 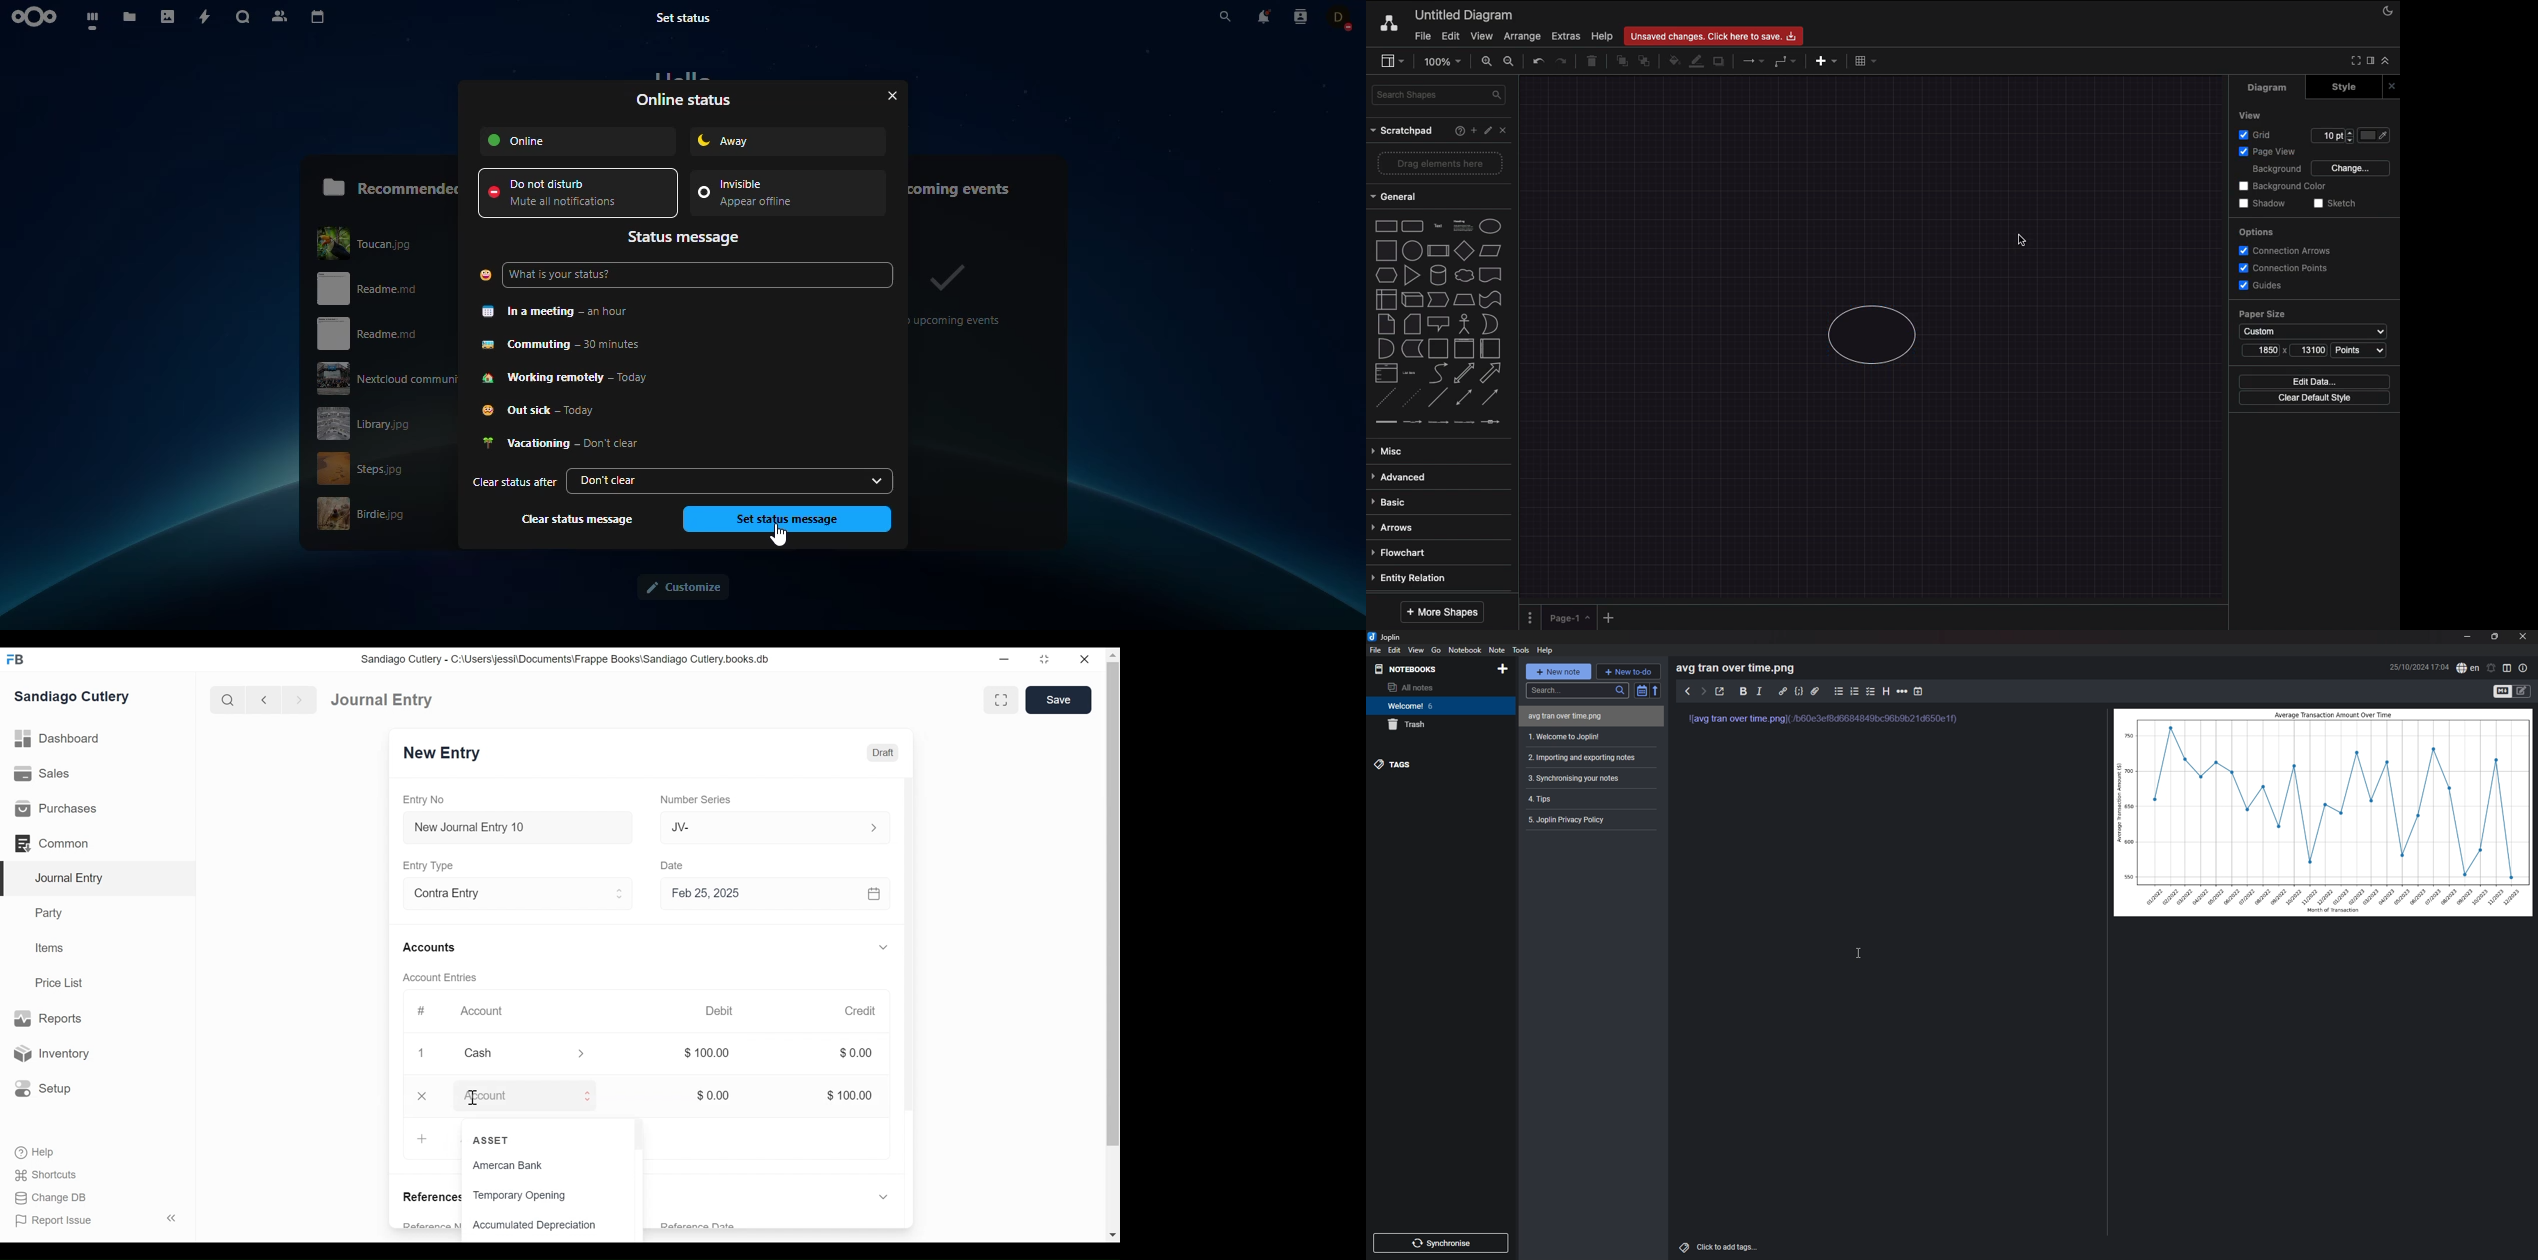 I want to click on toggle editors, so click(x=2503, y=691).